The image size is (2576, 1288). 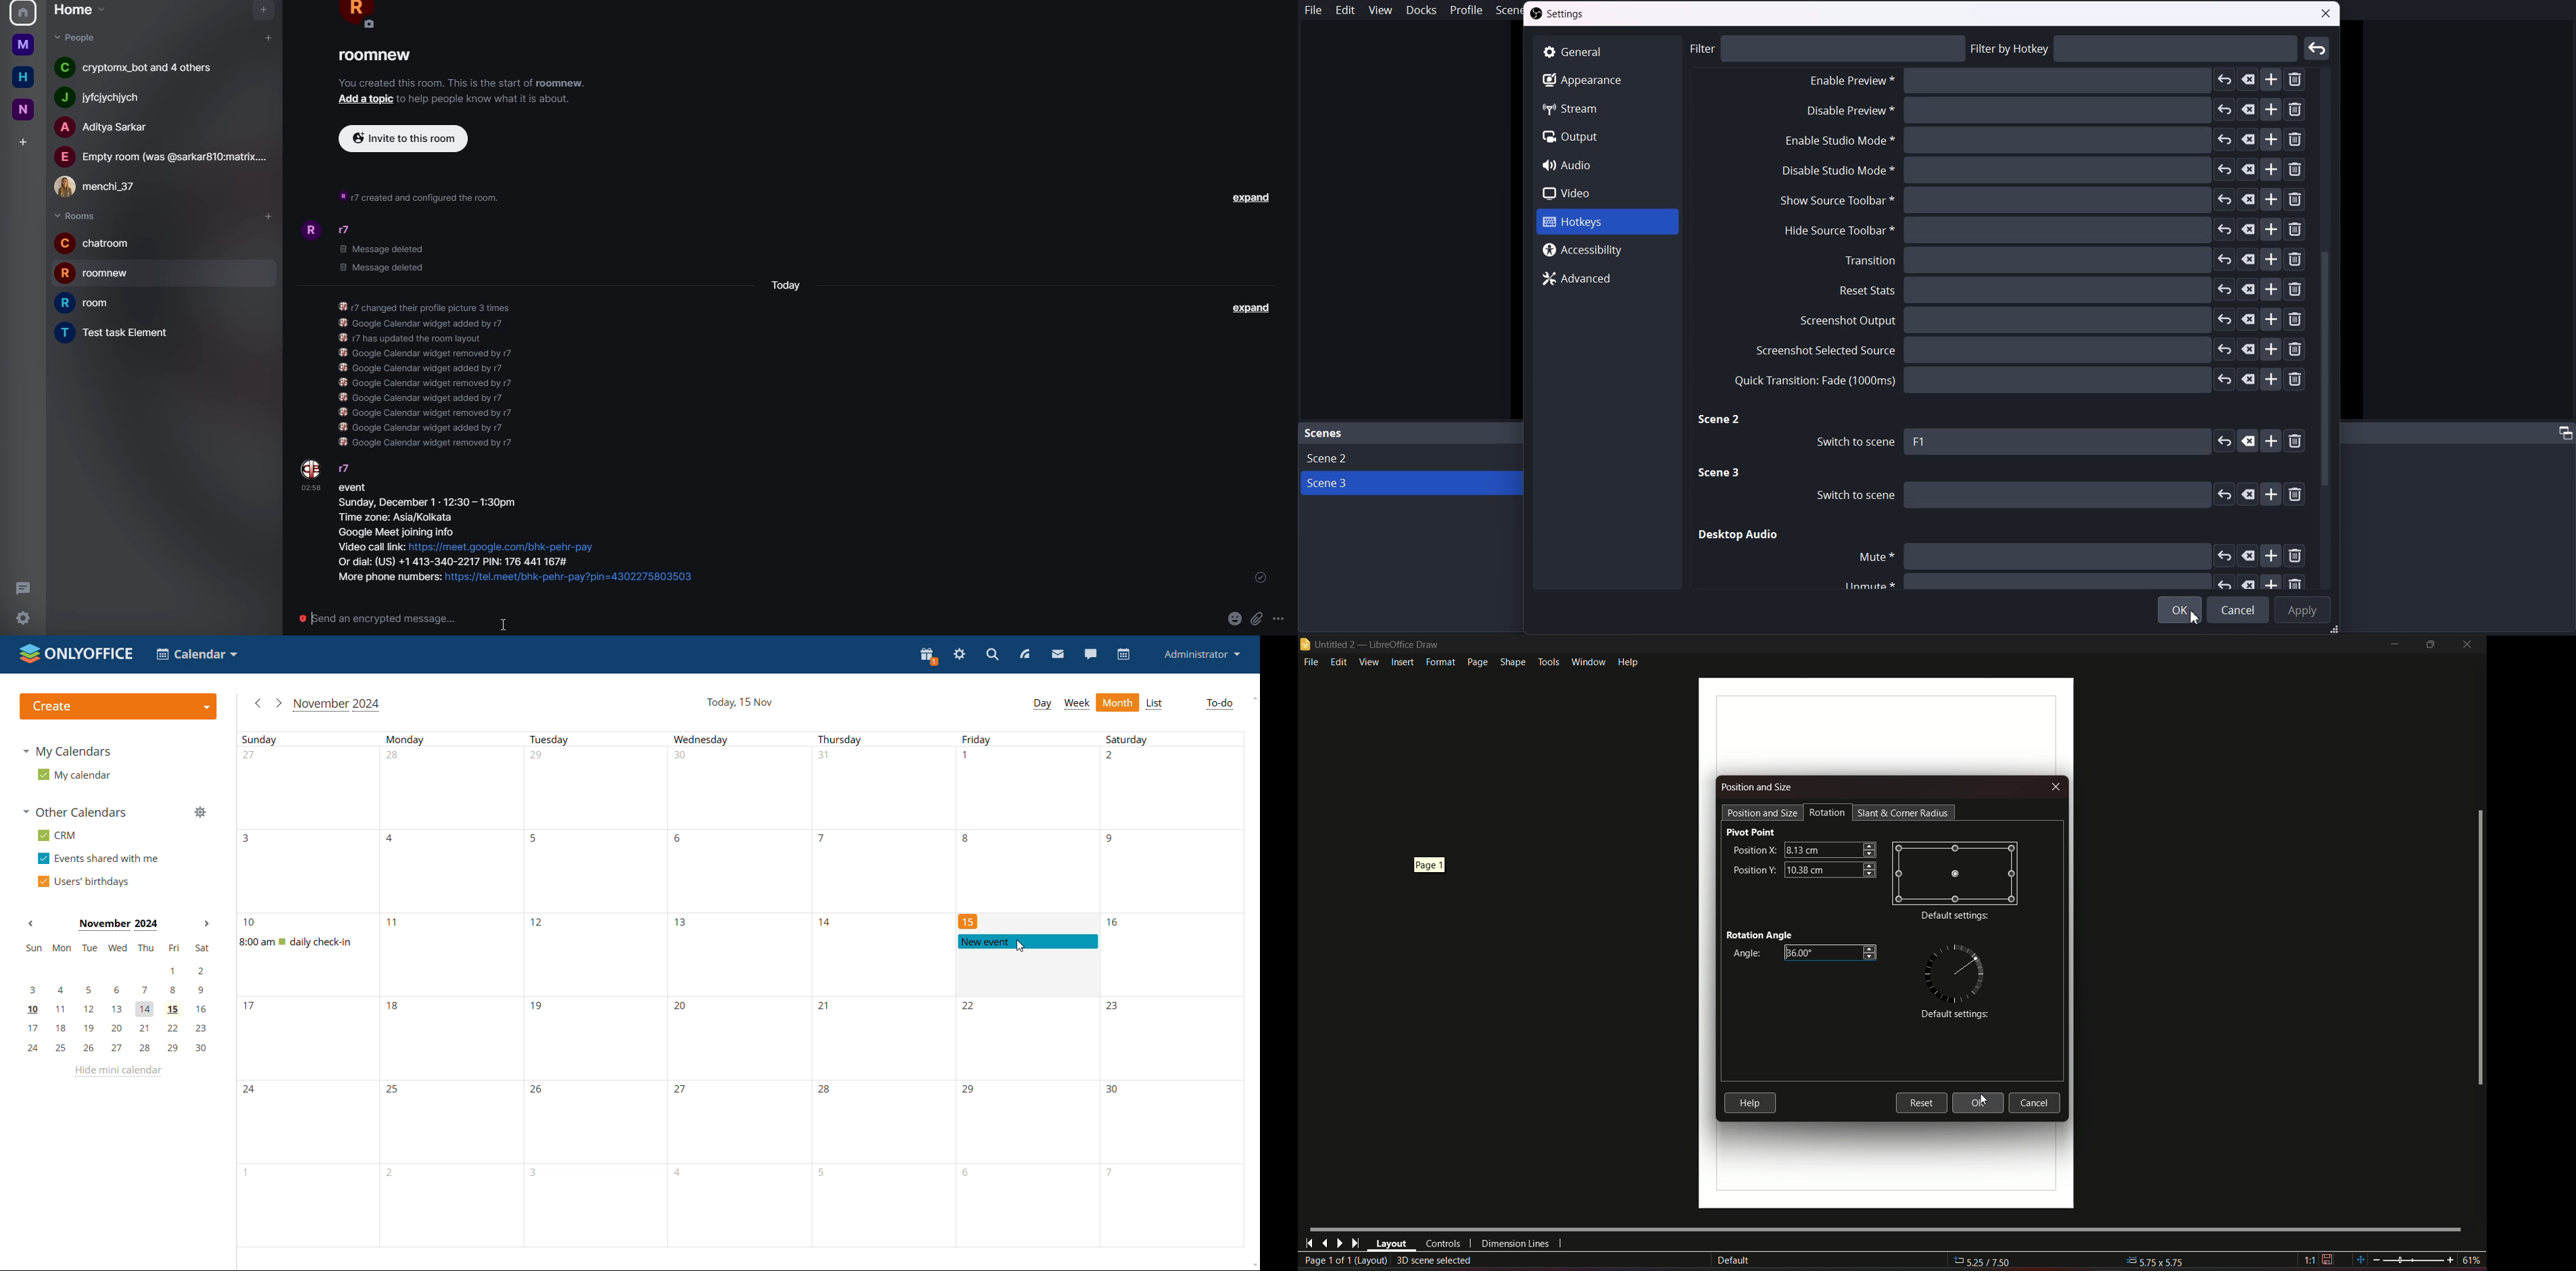 What do you see at coordinates (1115, 922) in the screenshot?
I see `Number` at bounding box center [1115, 922].